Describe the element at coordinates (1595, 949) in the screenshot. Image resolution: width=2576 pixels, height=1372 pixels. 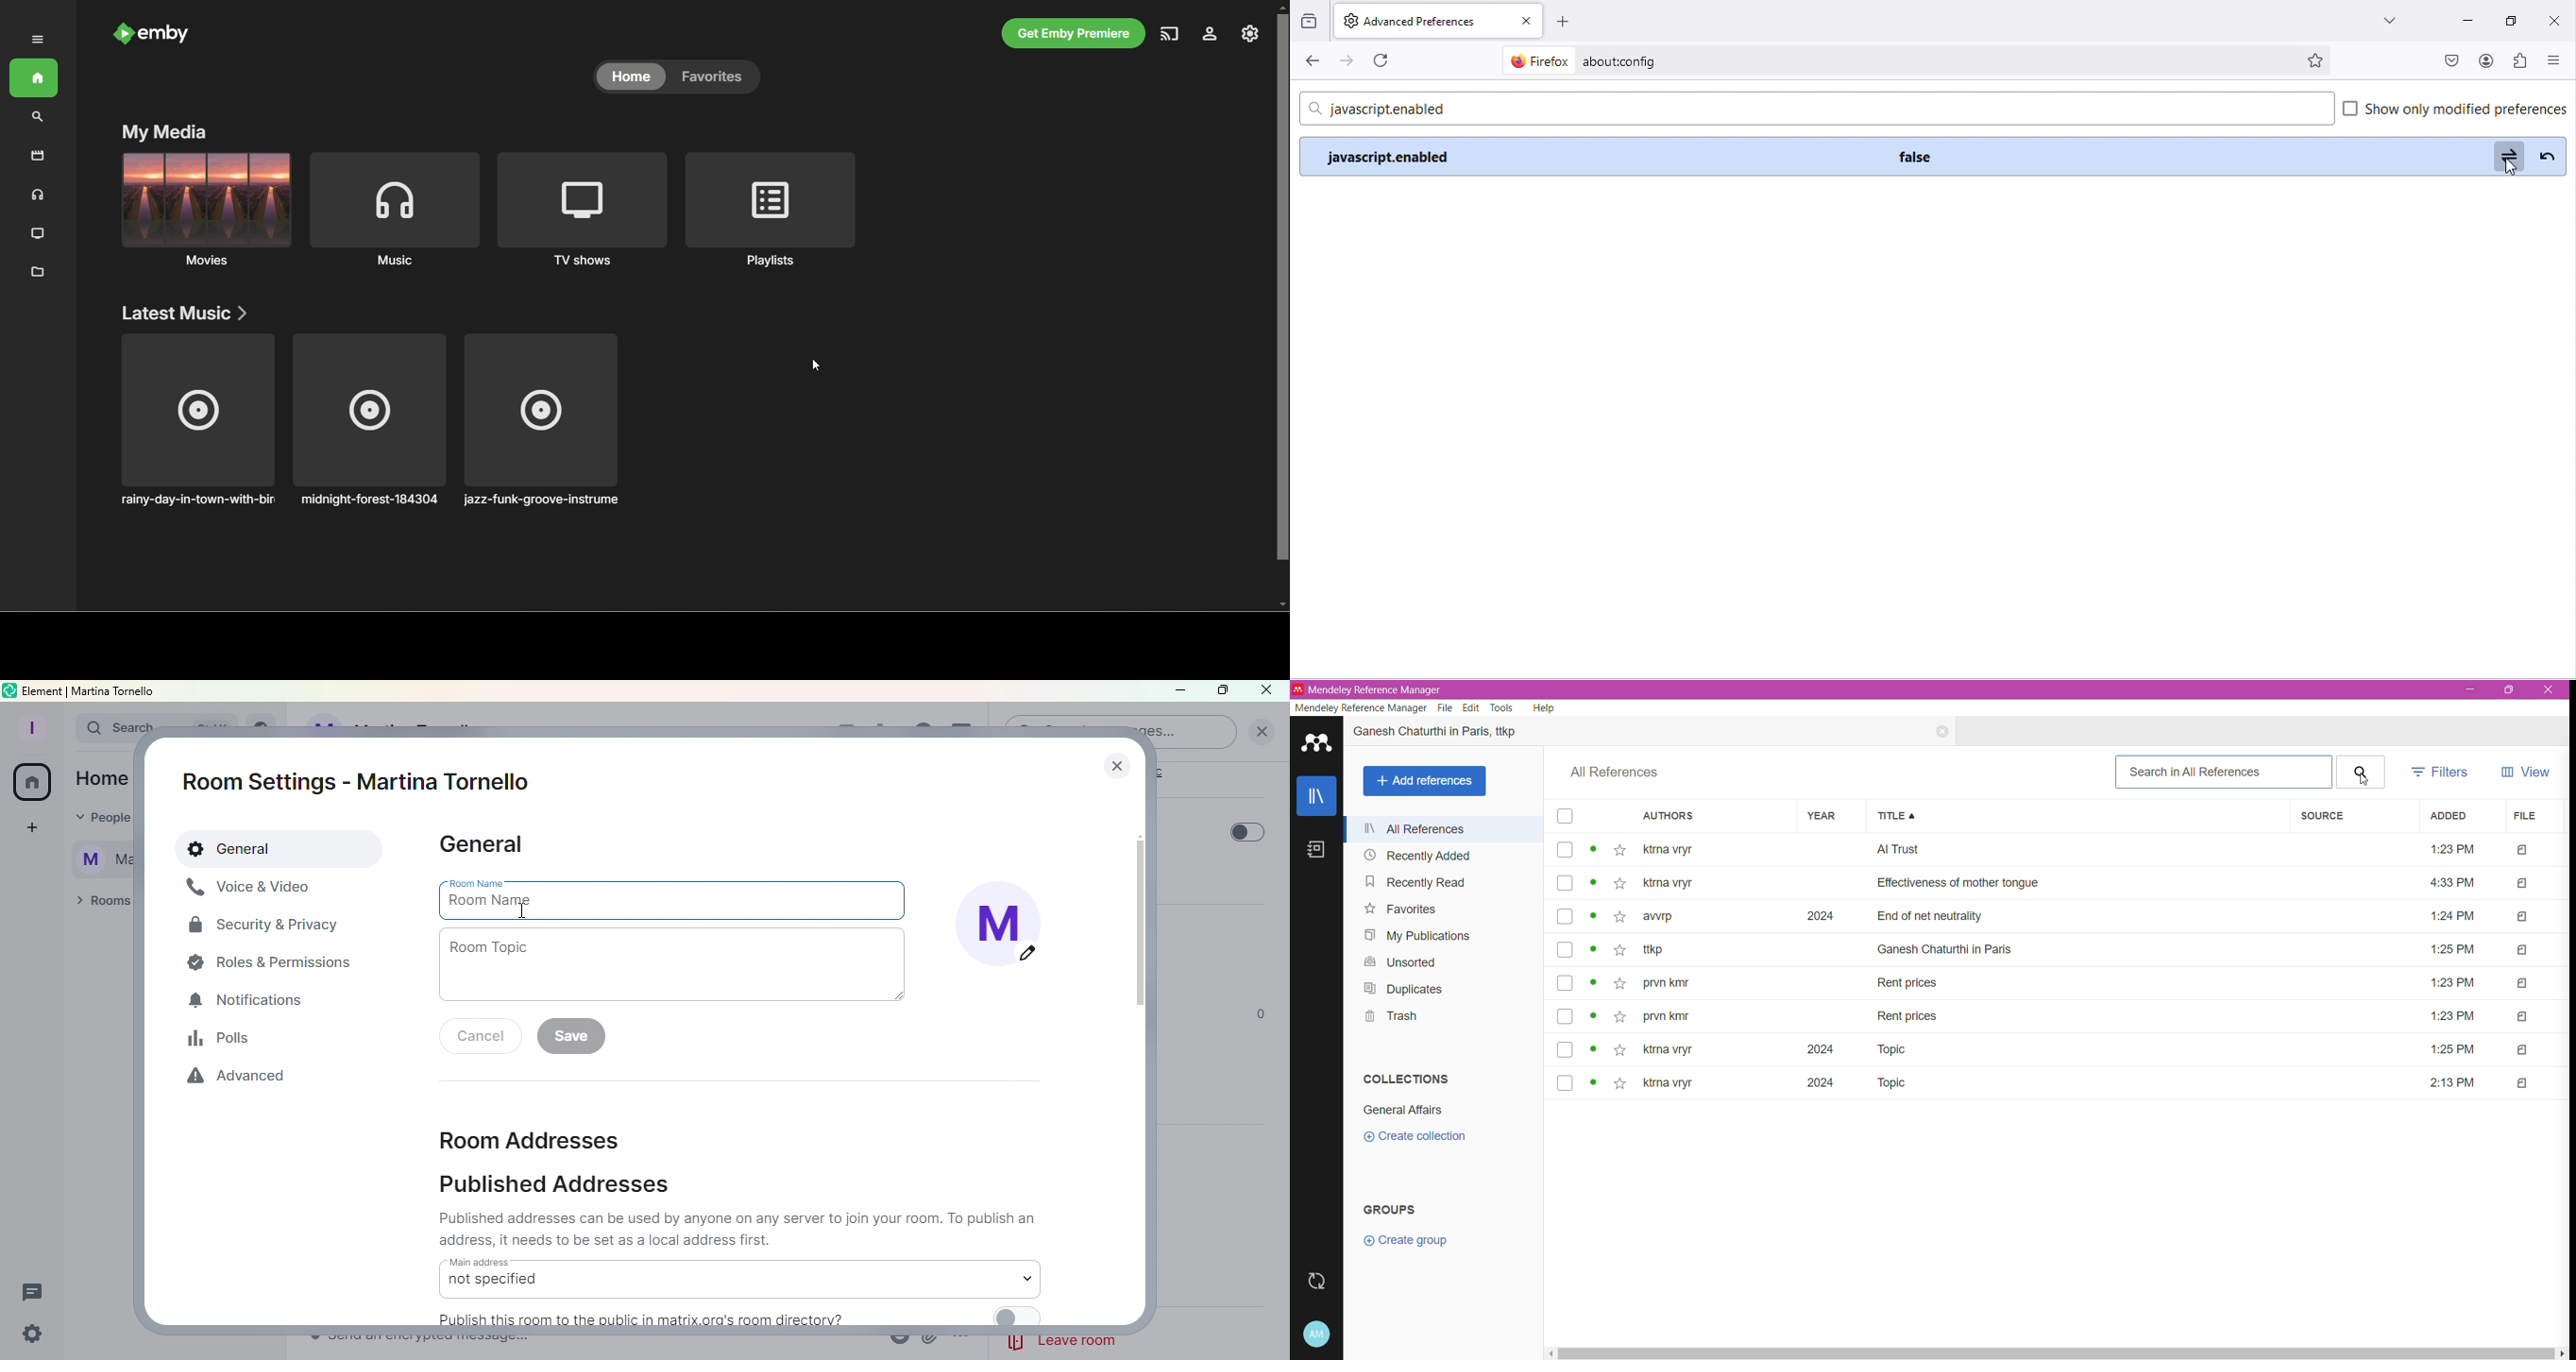
I see `view status` at that location.